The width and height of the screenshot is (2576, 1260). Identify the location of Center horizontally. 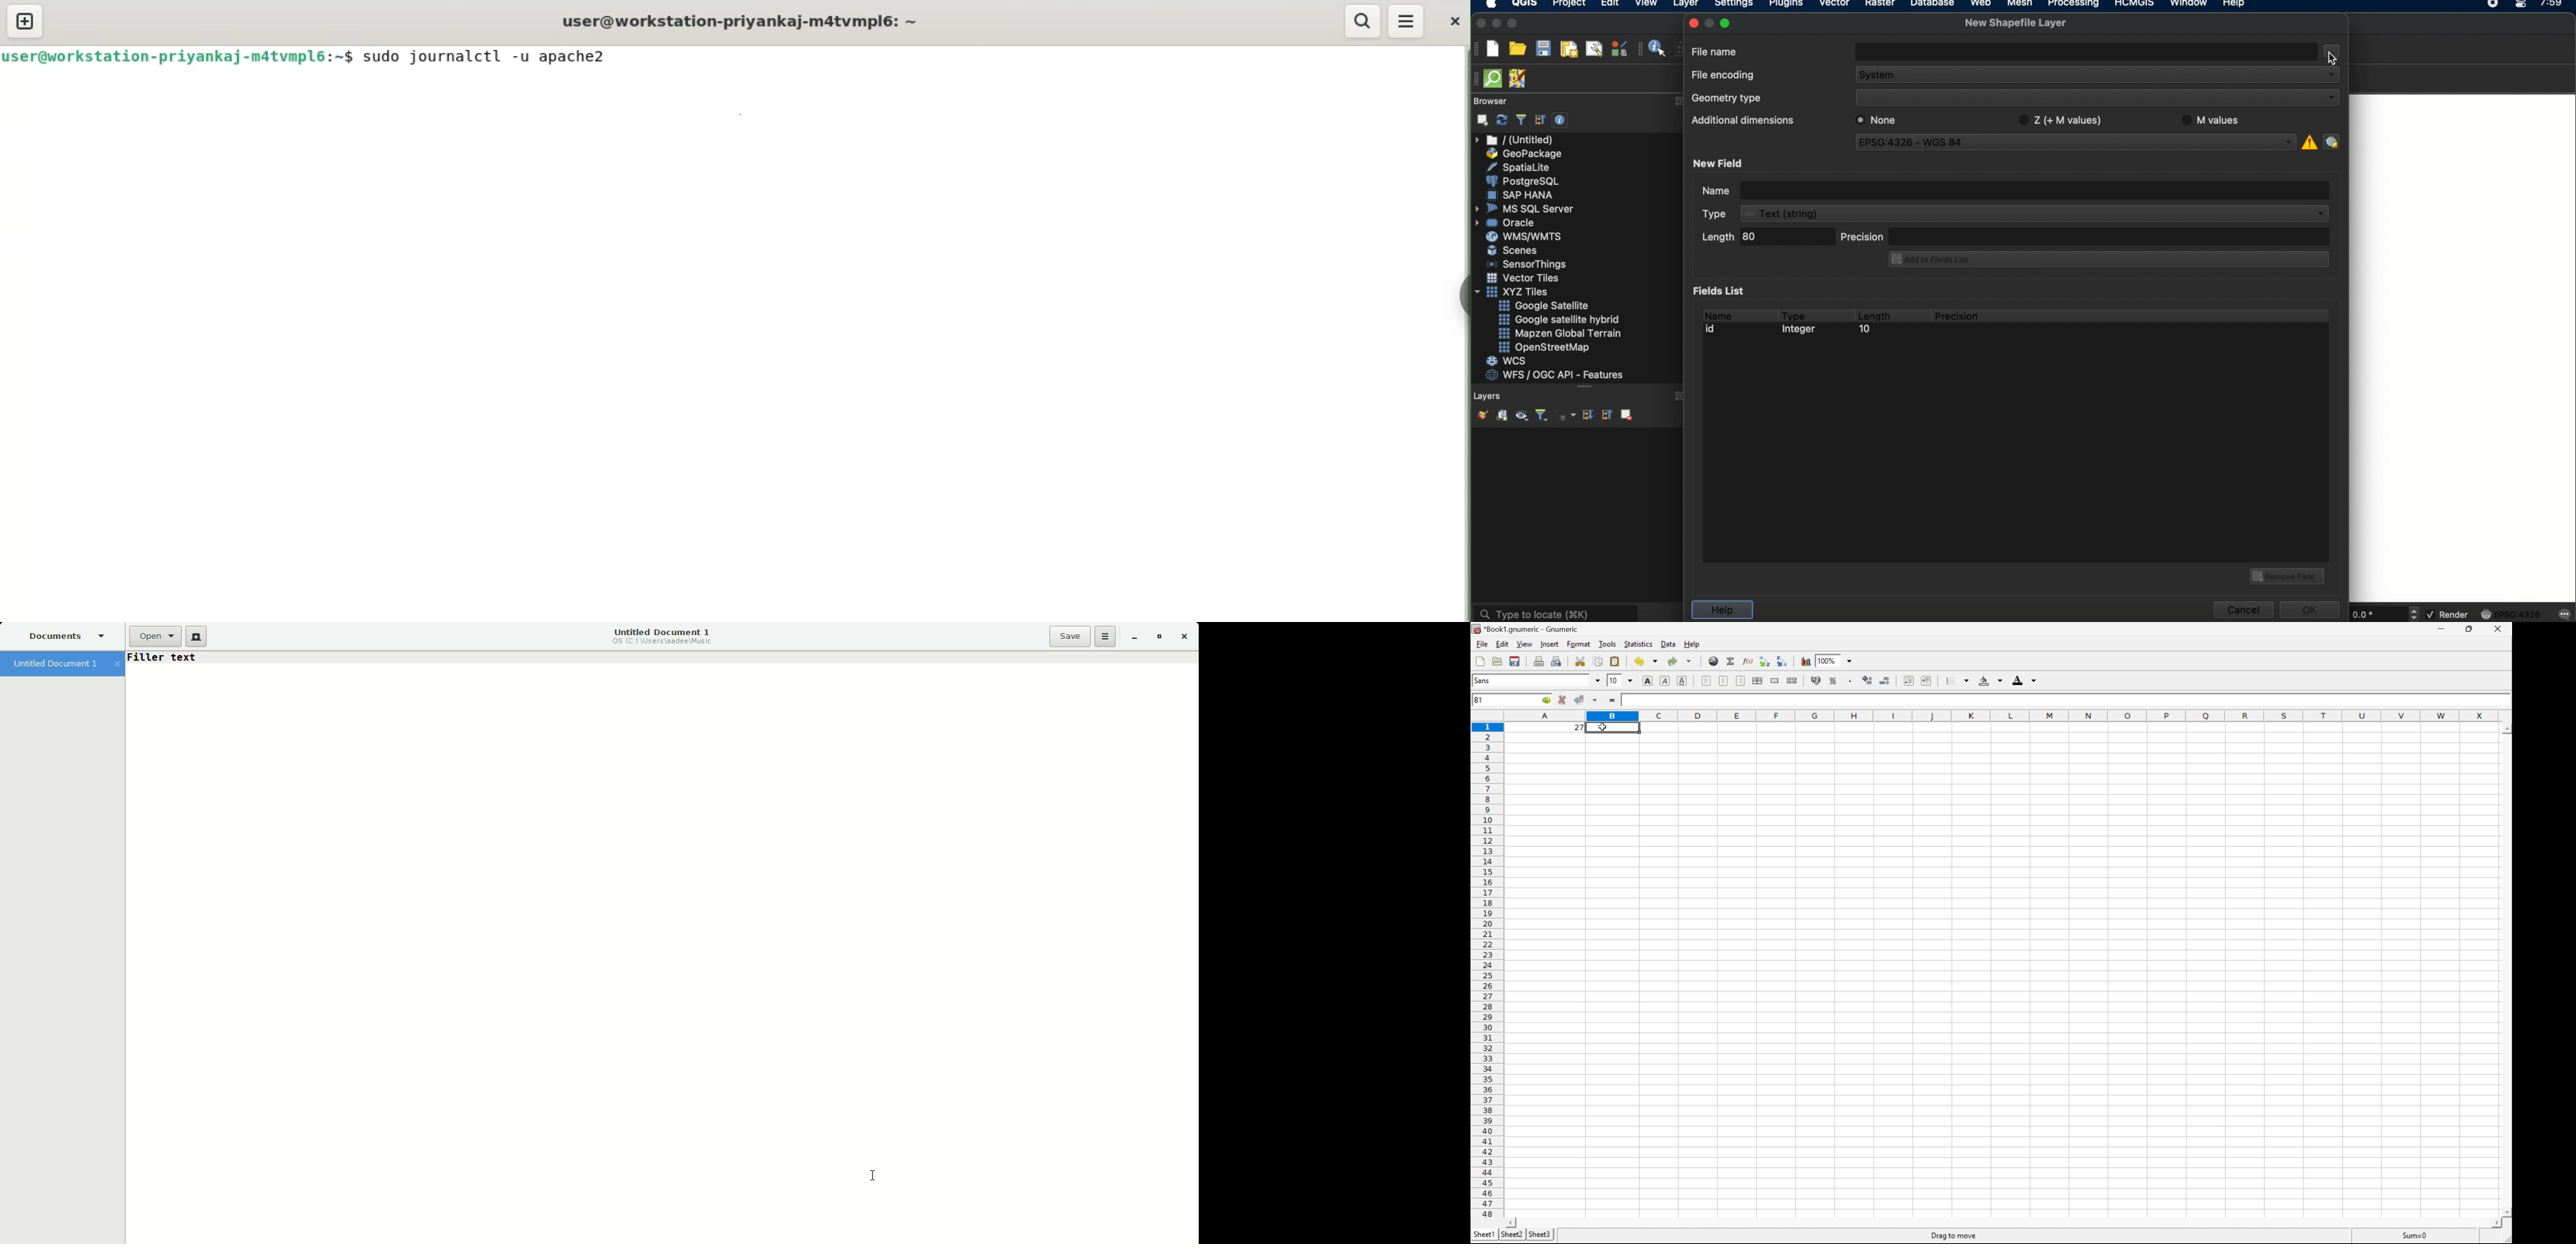
(1722, 679).